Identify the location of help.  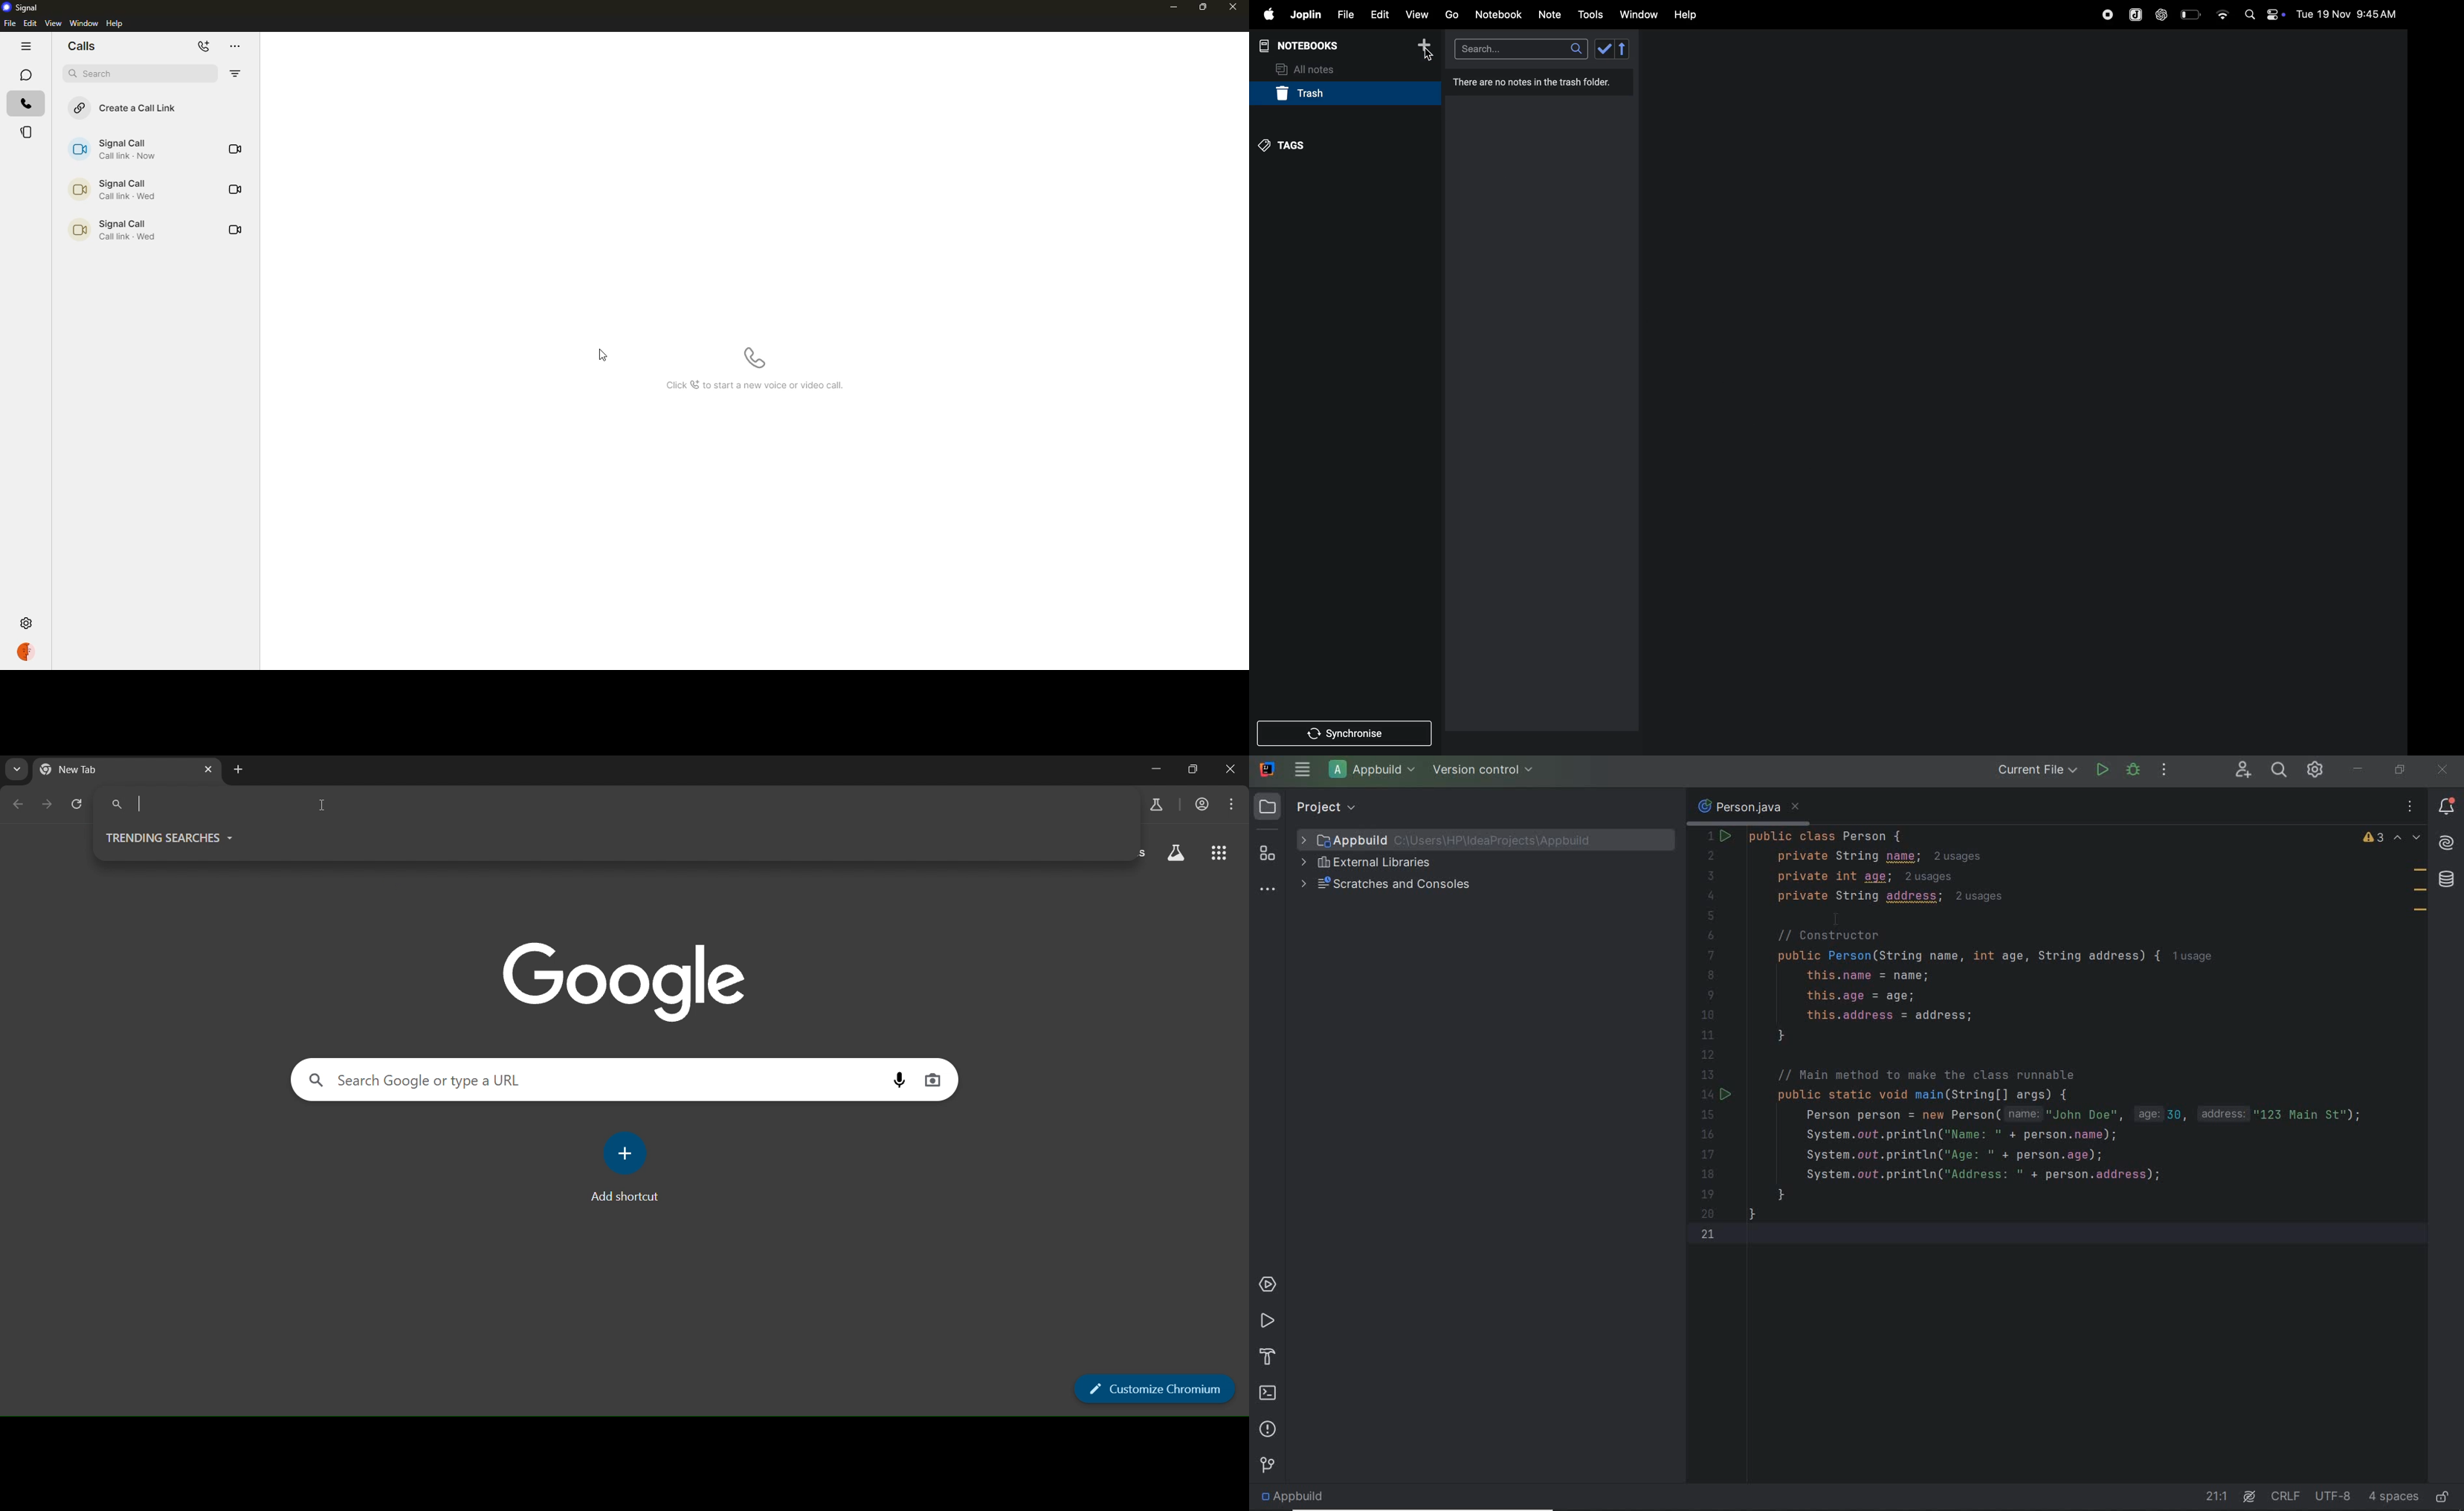
(1686, 14).